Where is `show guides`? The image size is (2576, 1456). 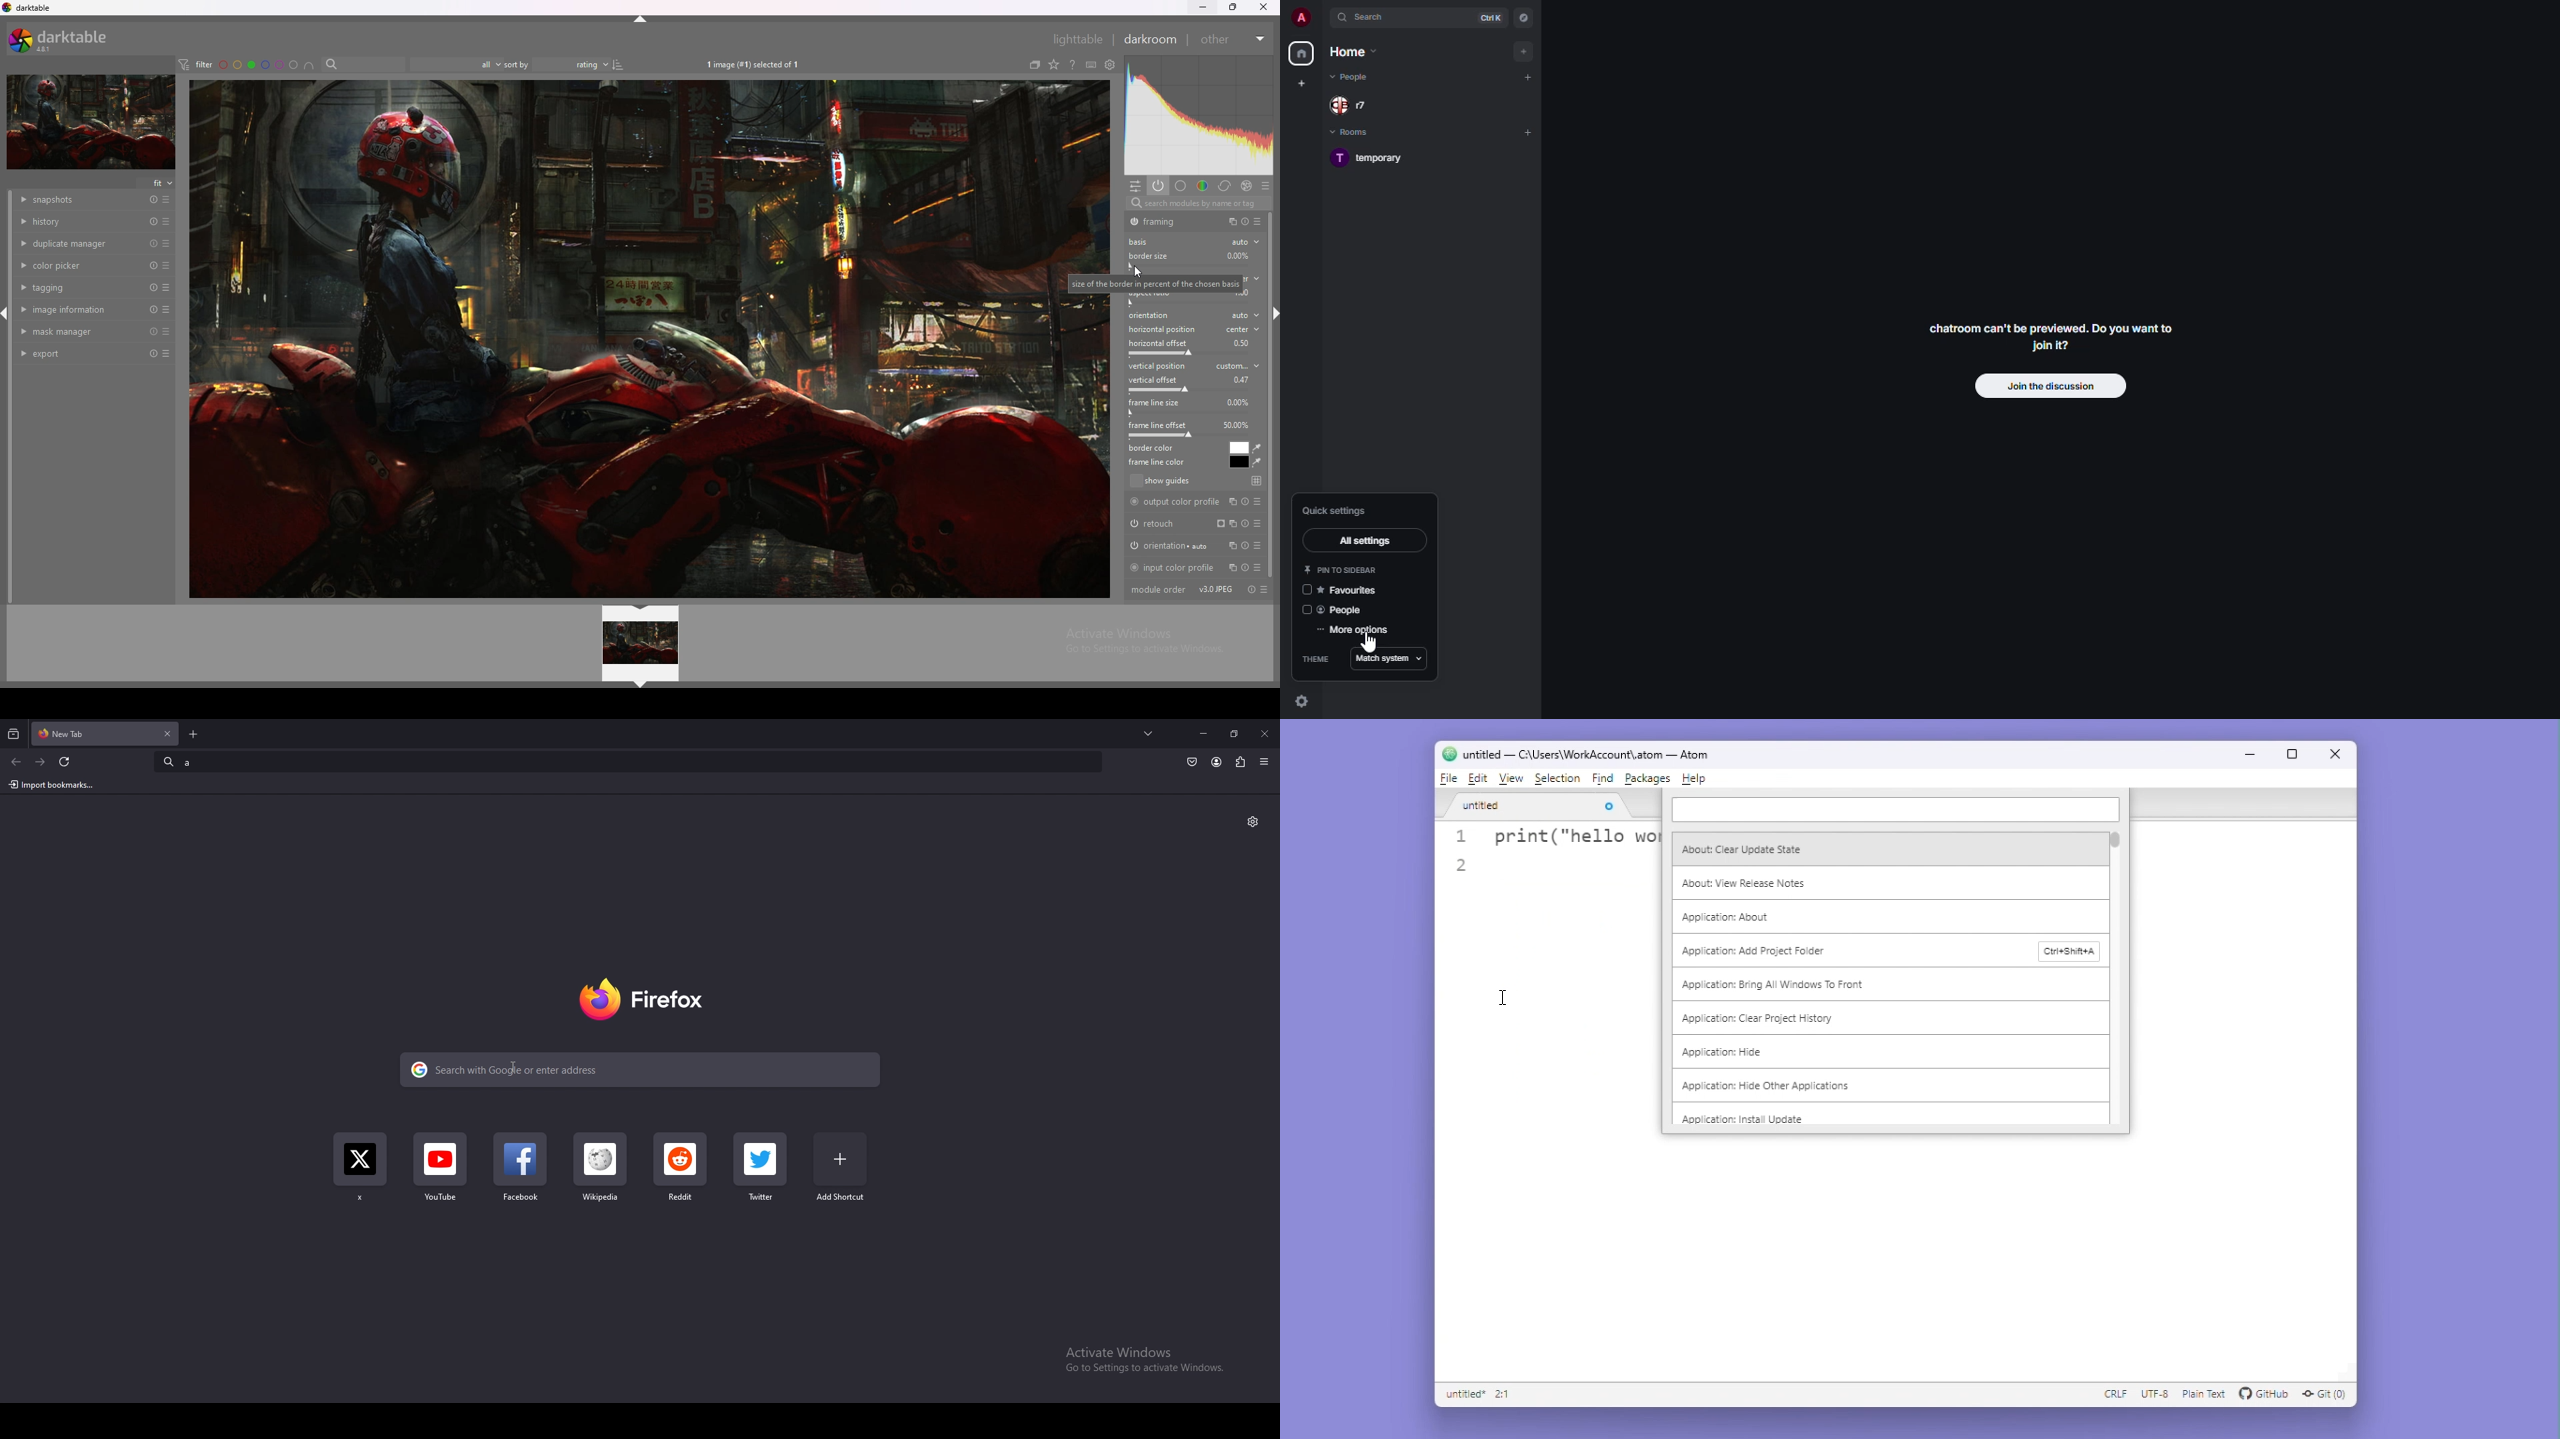 show guides is located at coordinates (1195, 481).